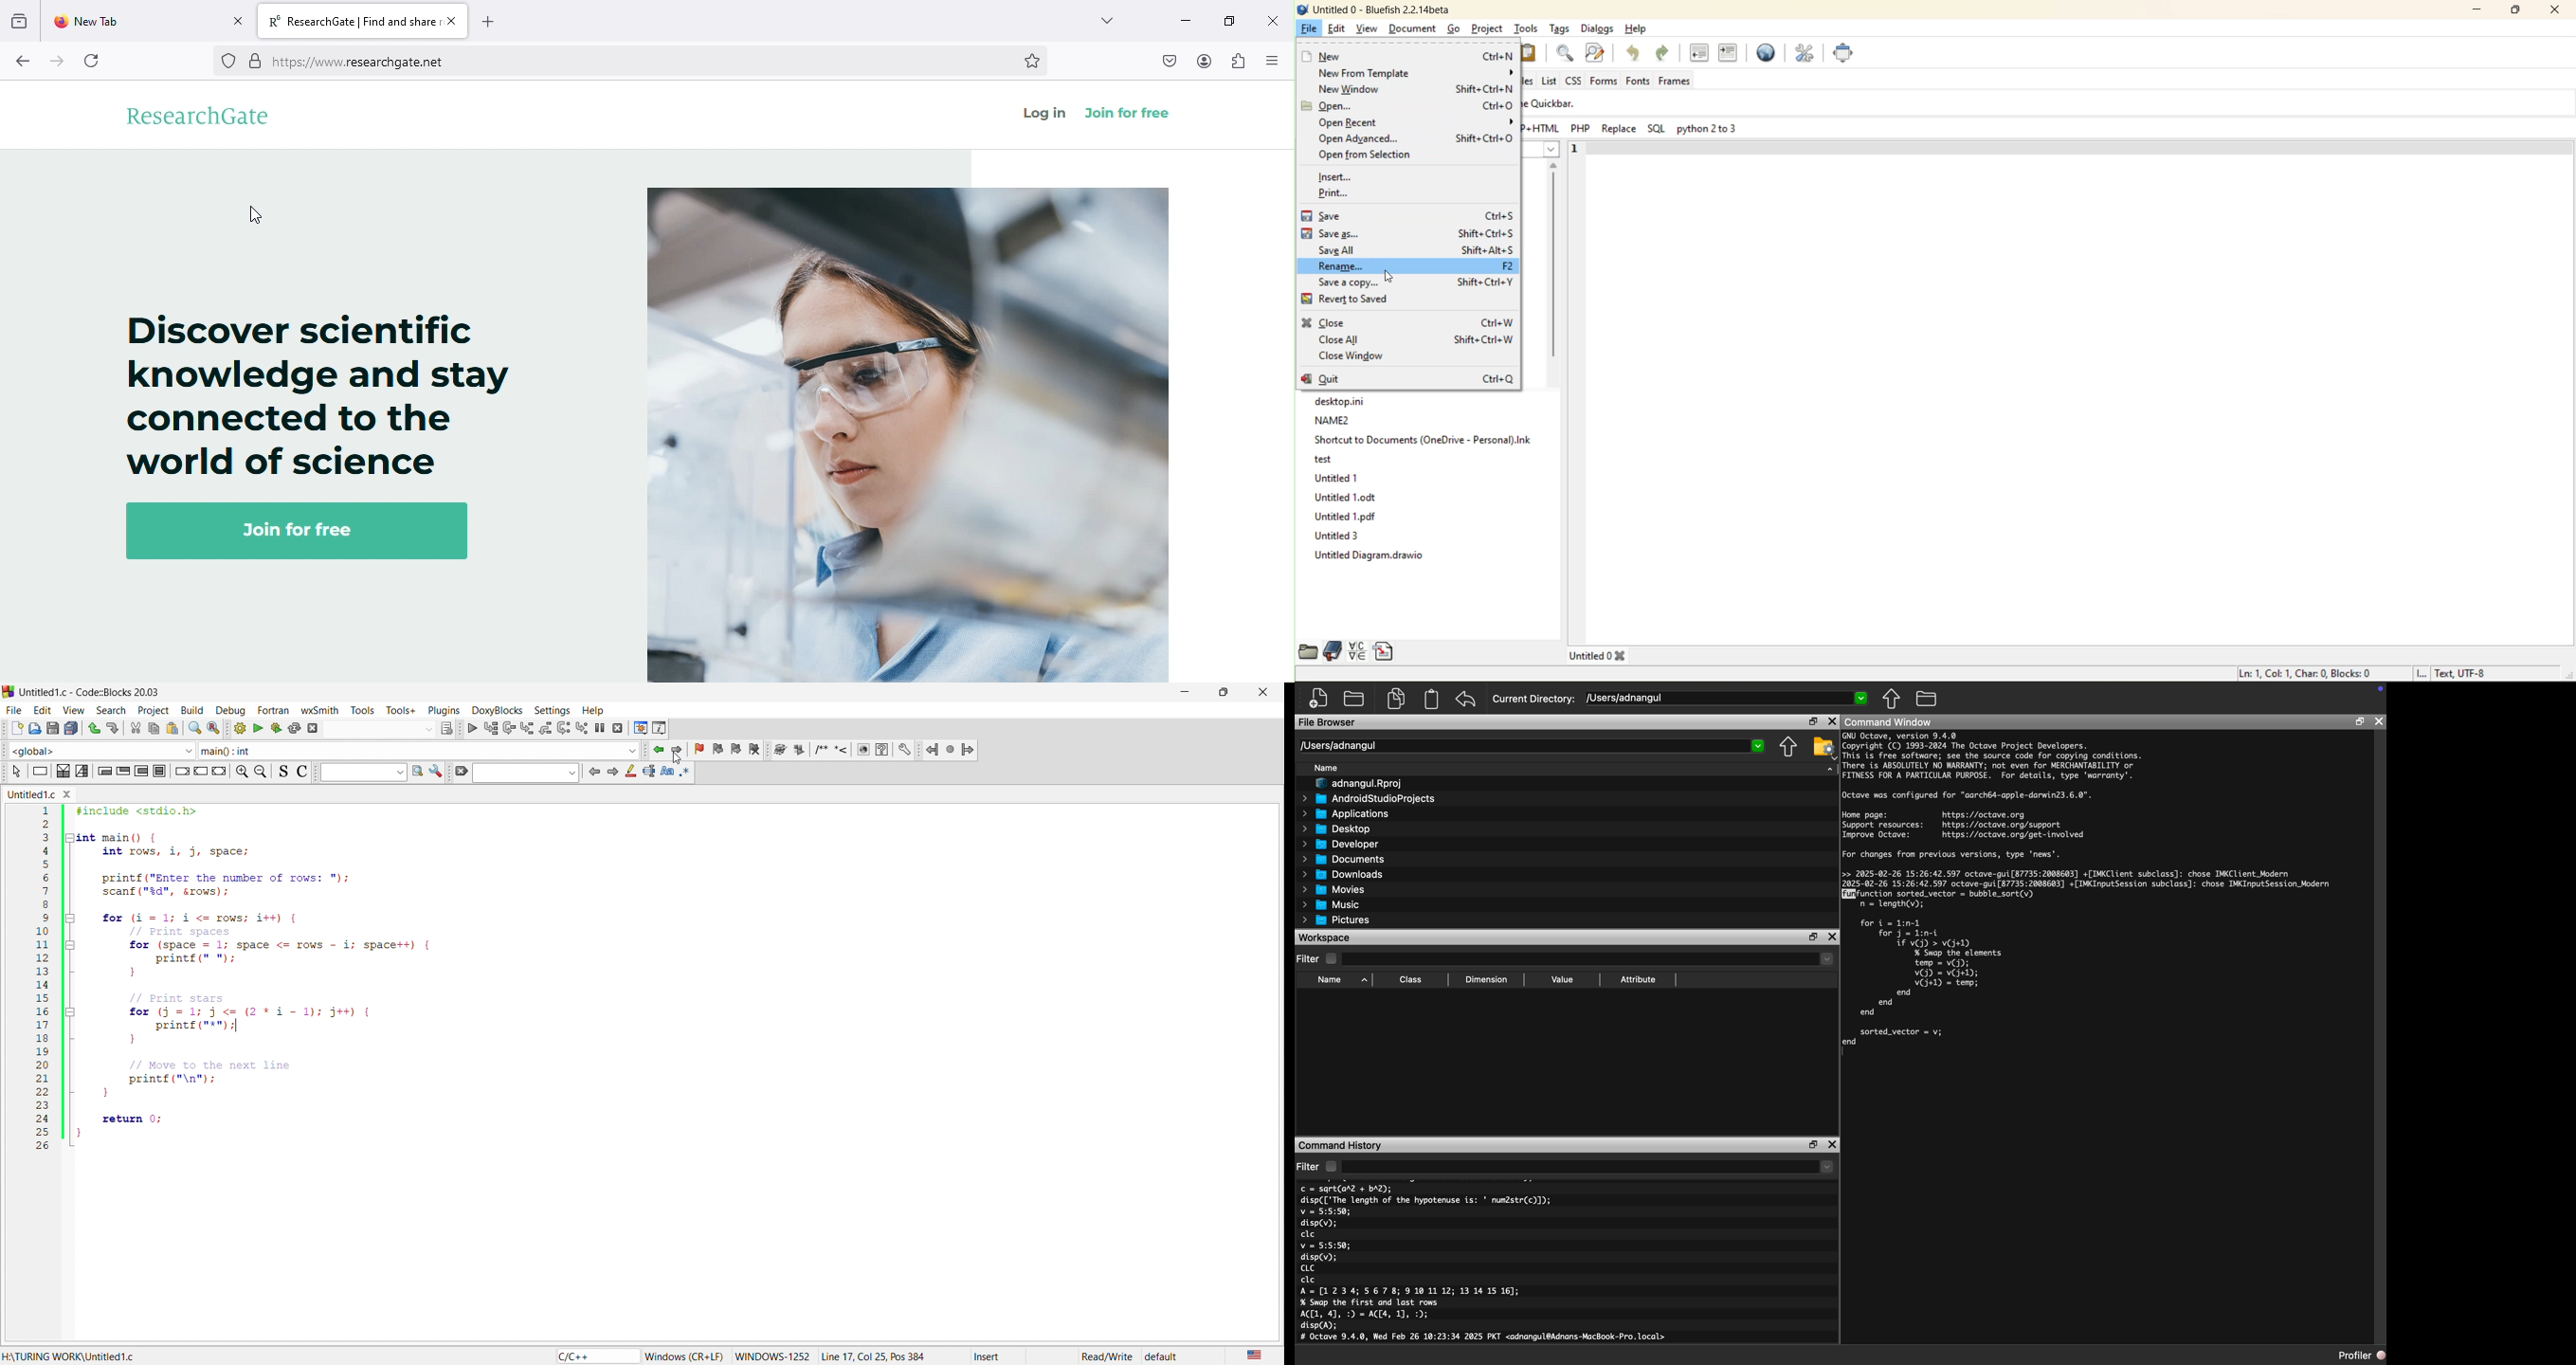 This screenshot has width=2576, height=1372. What do you see at coordinates (1345, 498) in the screenshot?
I see `Untitled1.odt` at bounding box center [1345, 498].